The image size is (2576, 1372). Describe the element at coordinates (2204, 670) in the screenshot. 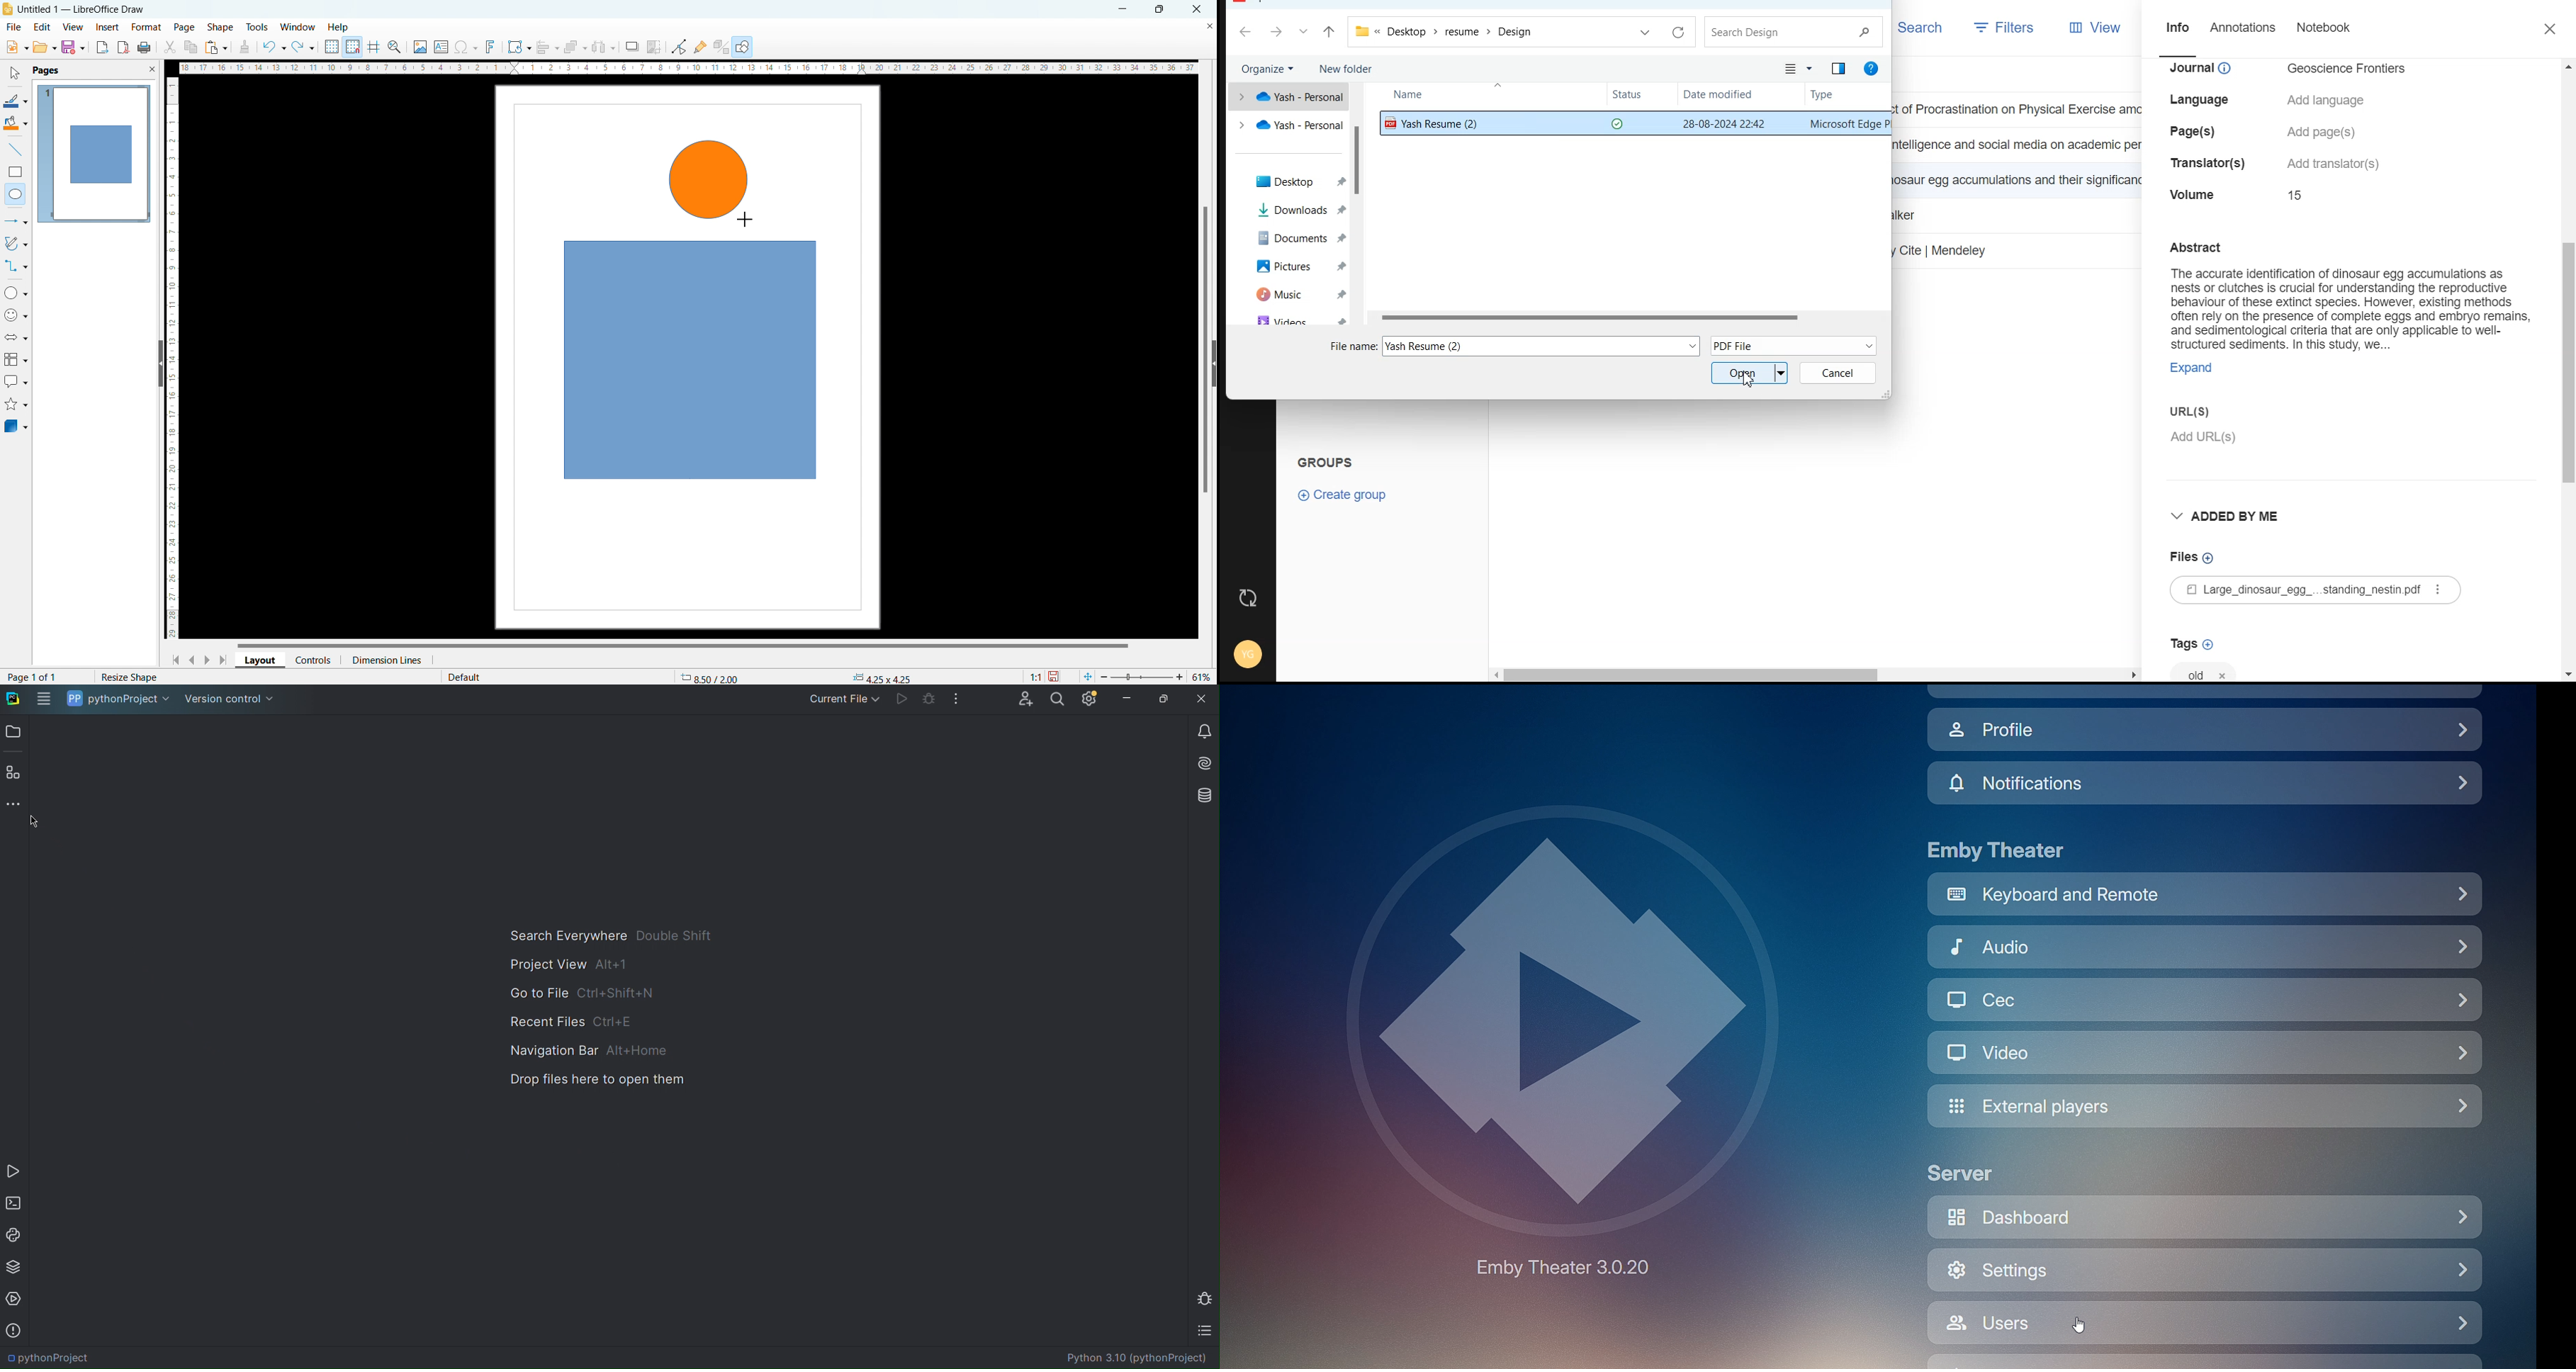

I see `Tag` at that location.